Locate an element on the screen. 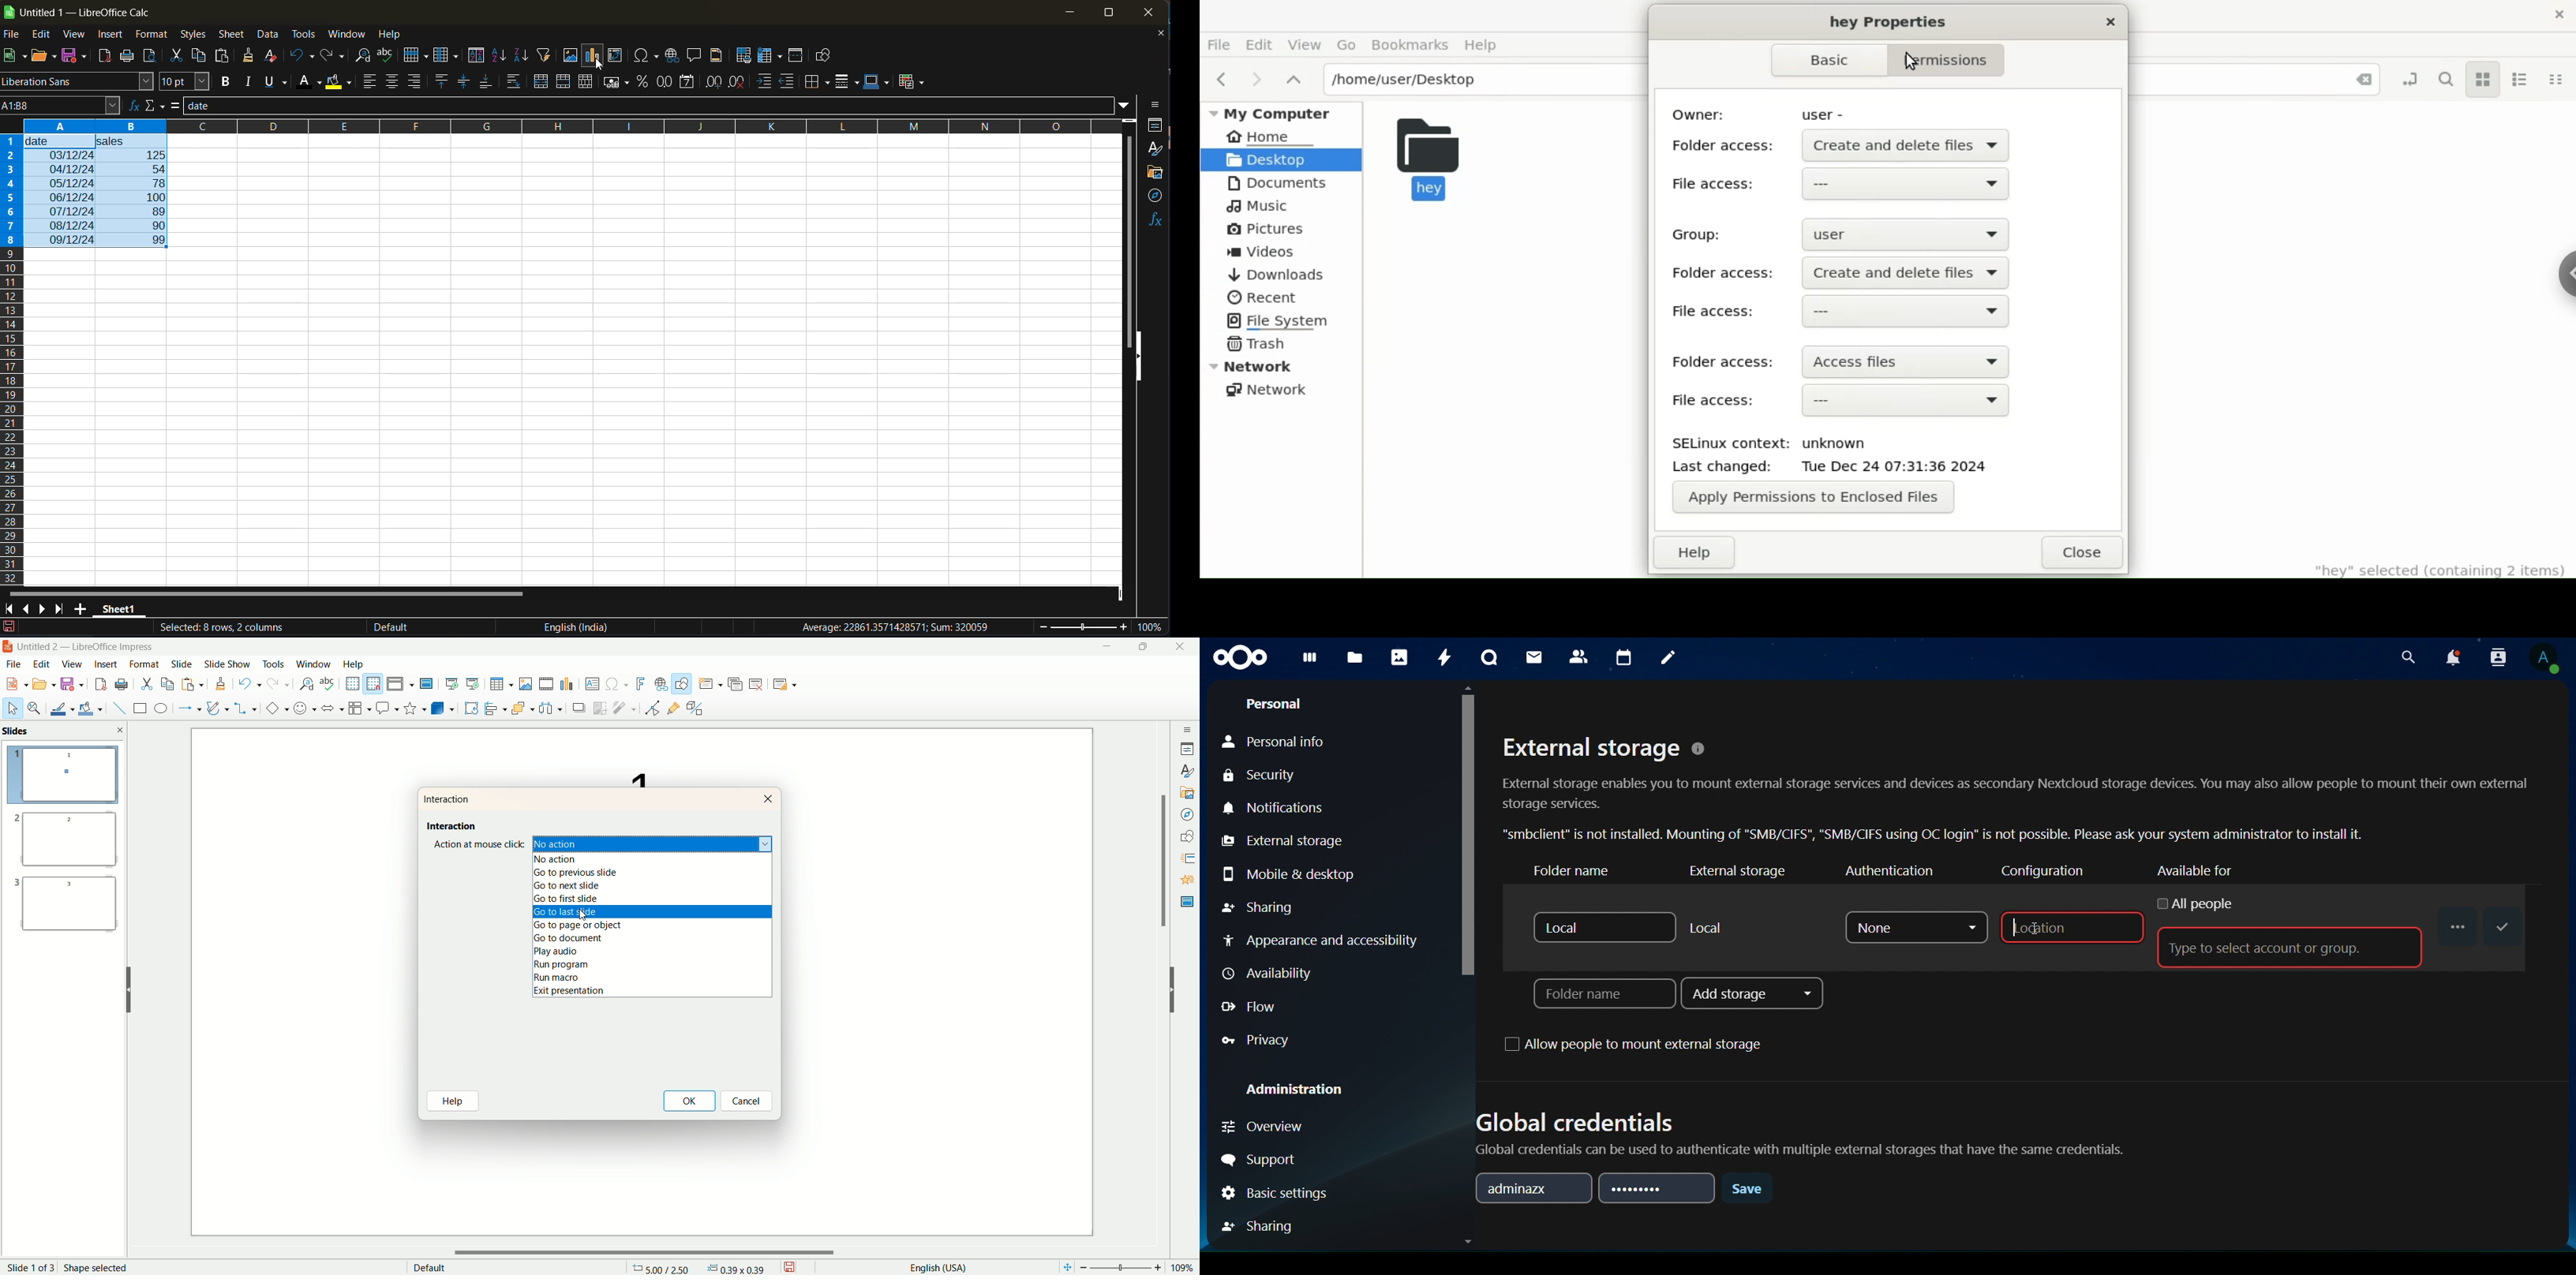 This screenshot has height=1288, width=2576.  is located at coordinates (1830, 62).